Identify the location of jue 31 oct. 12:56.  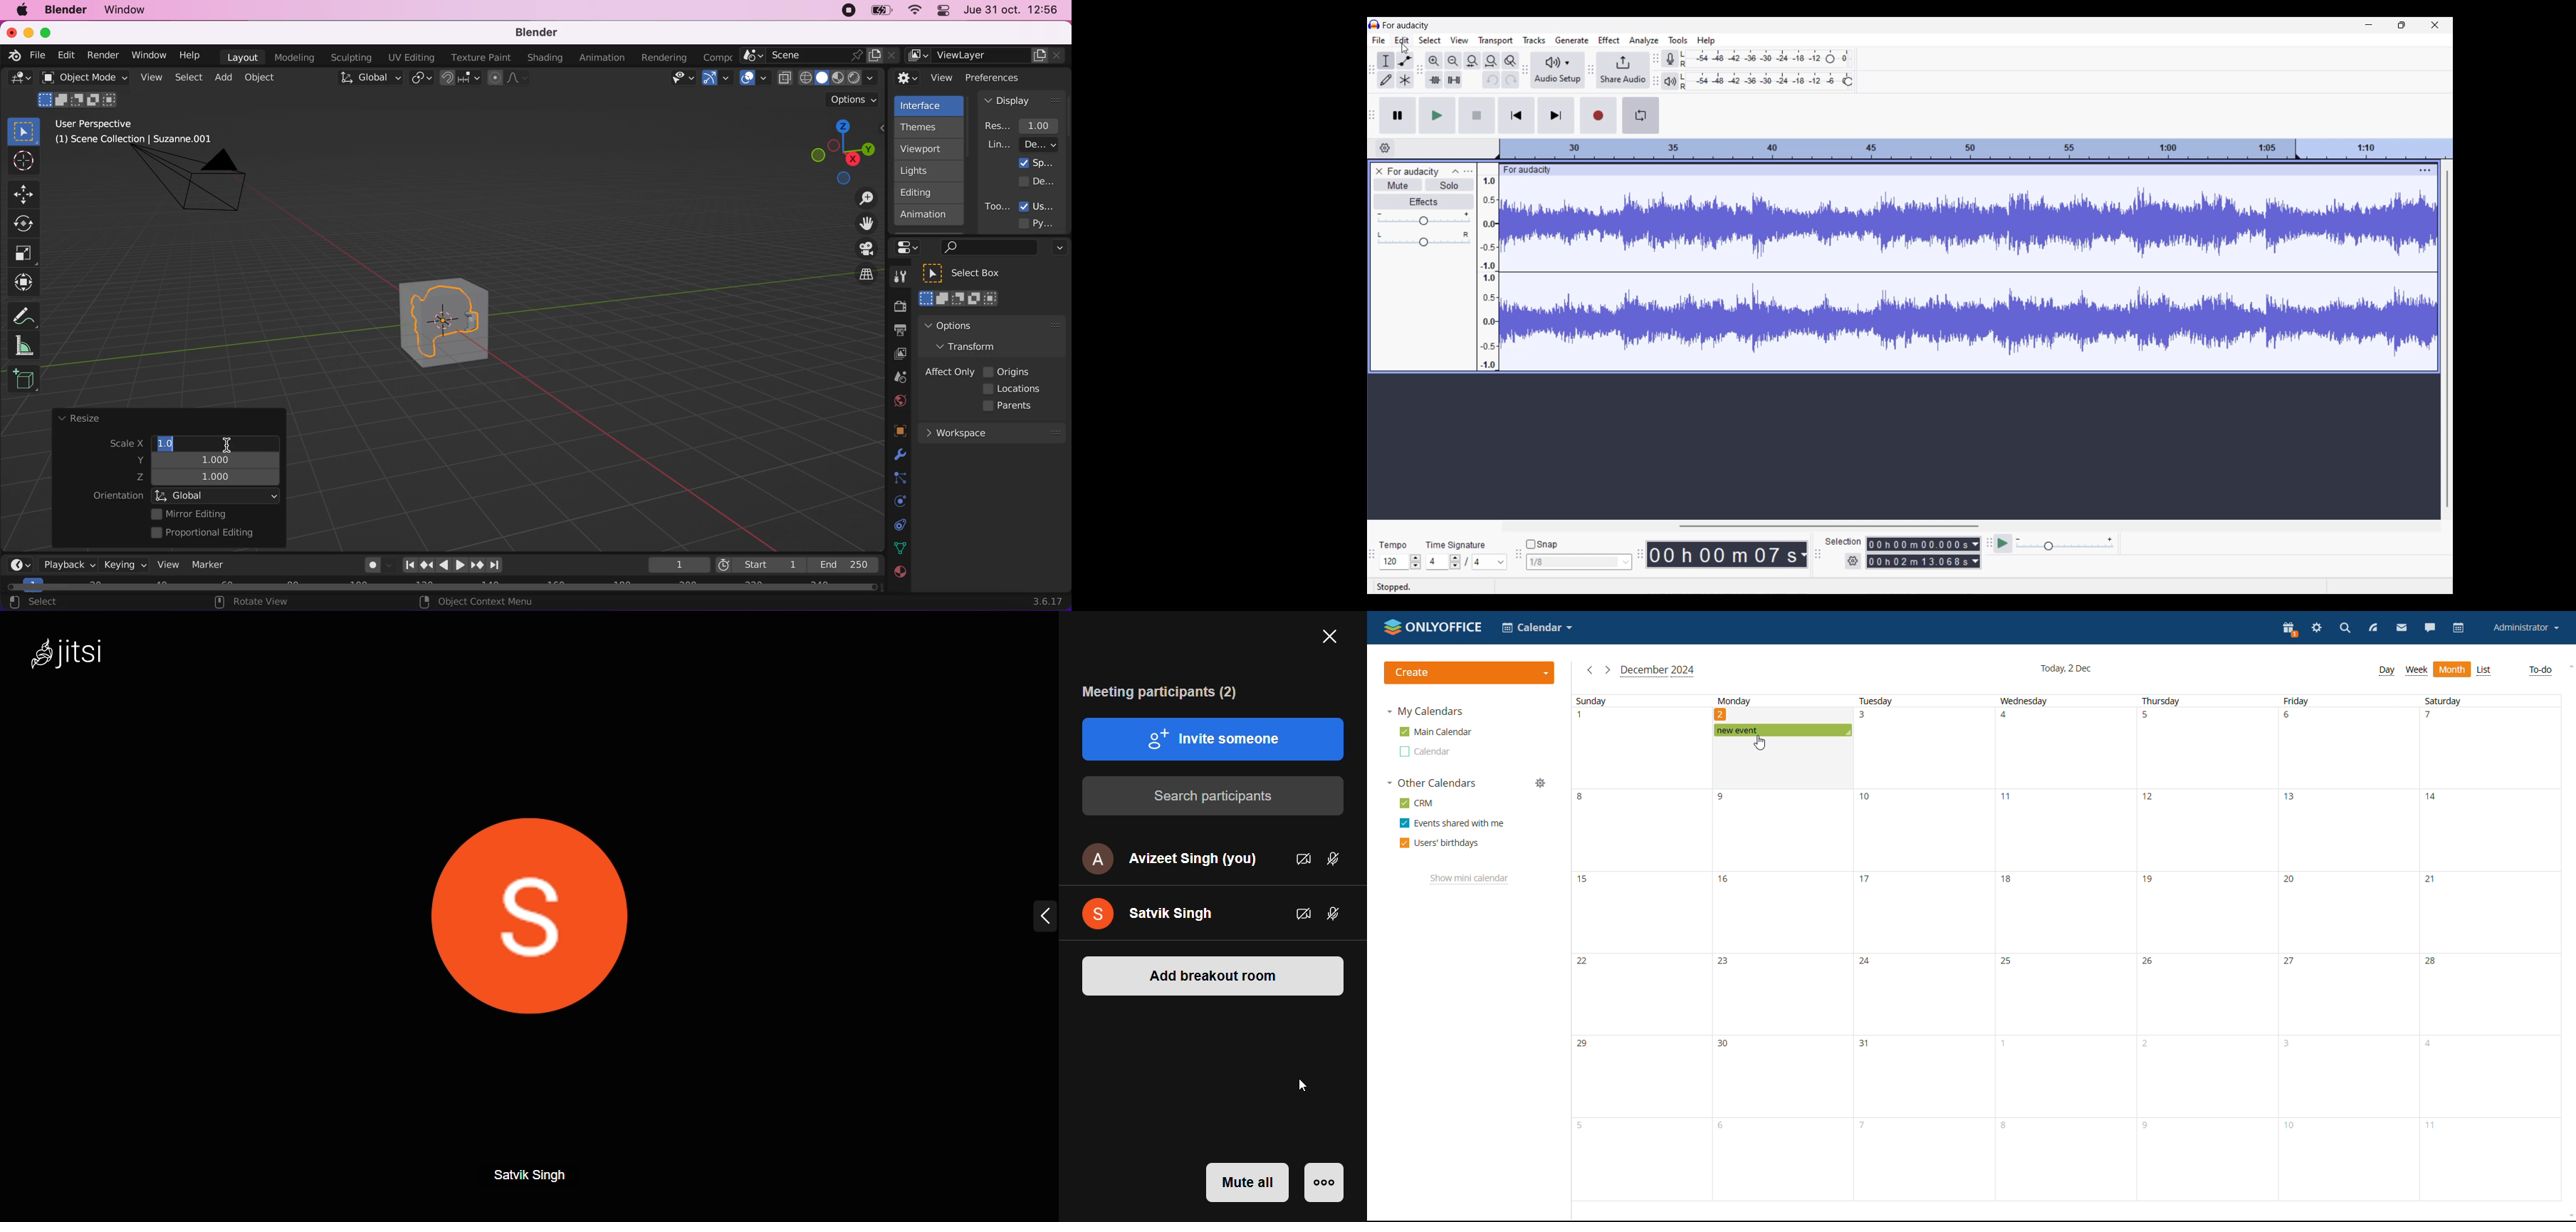
(1011, 10).